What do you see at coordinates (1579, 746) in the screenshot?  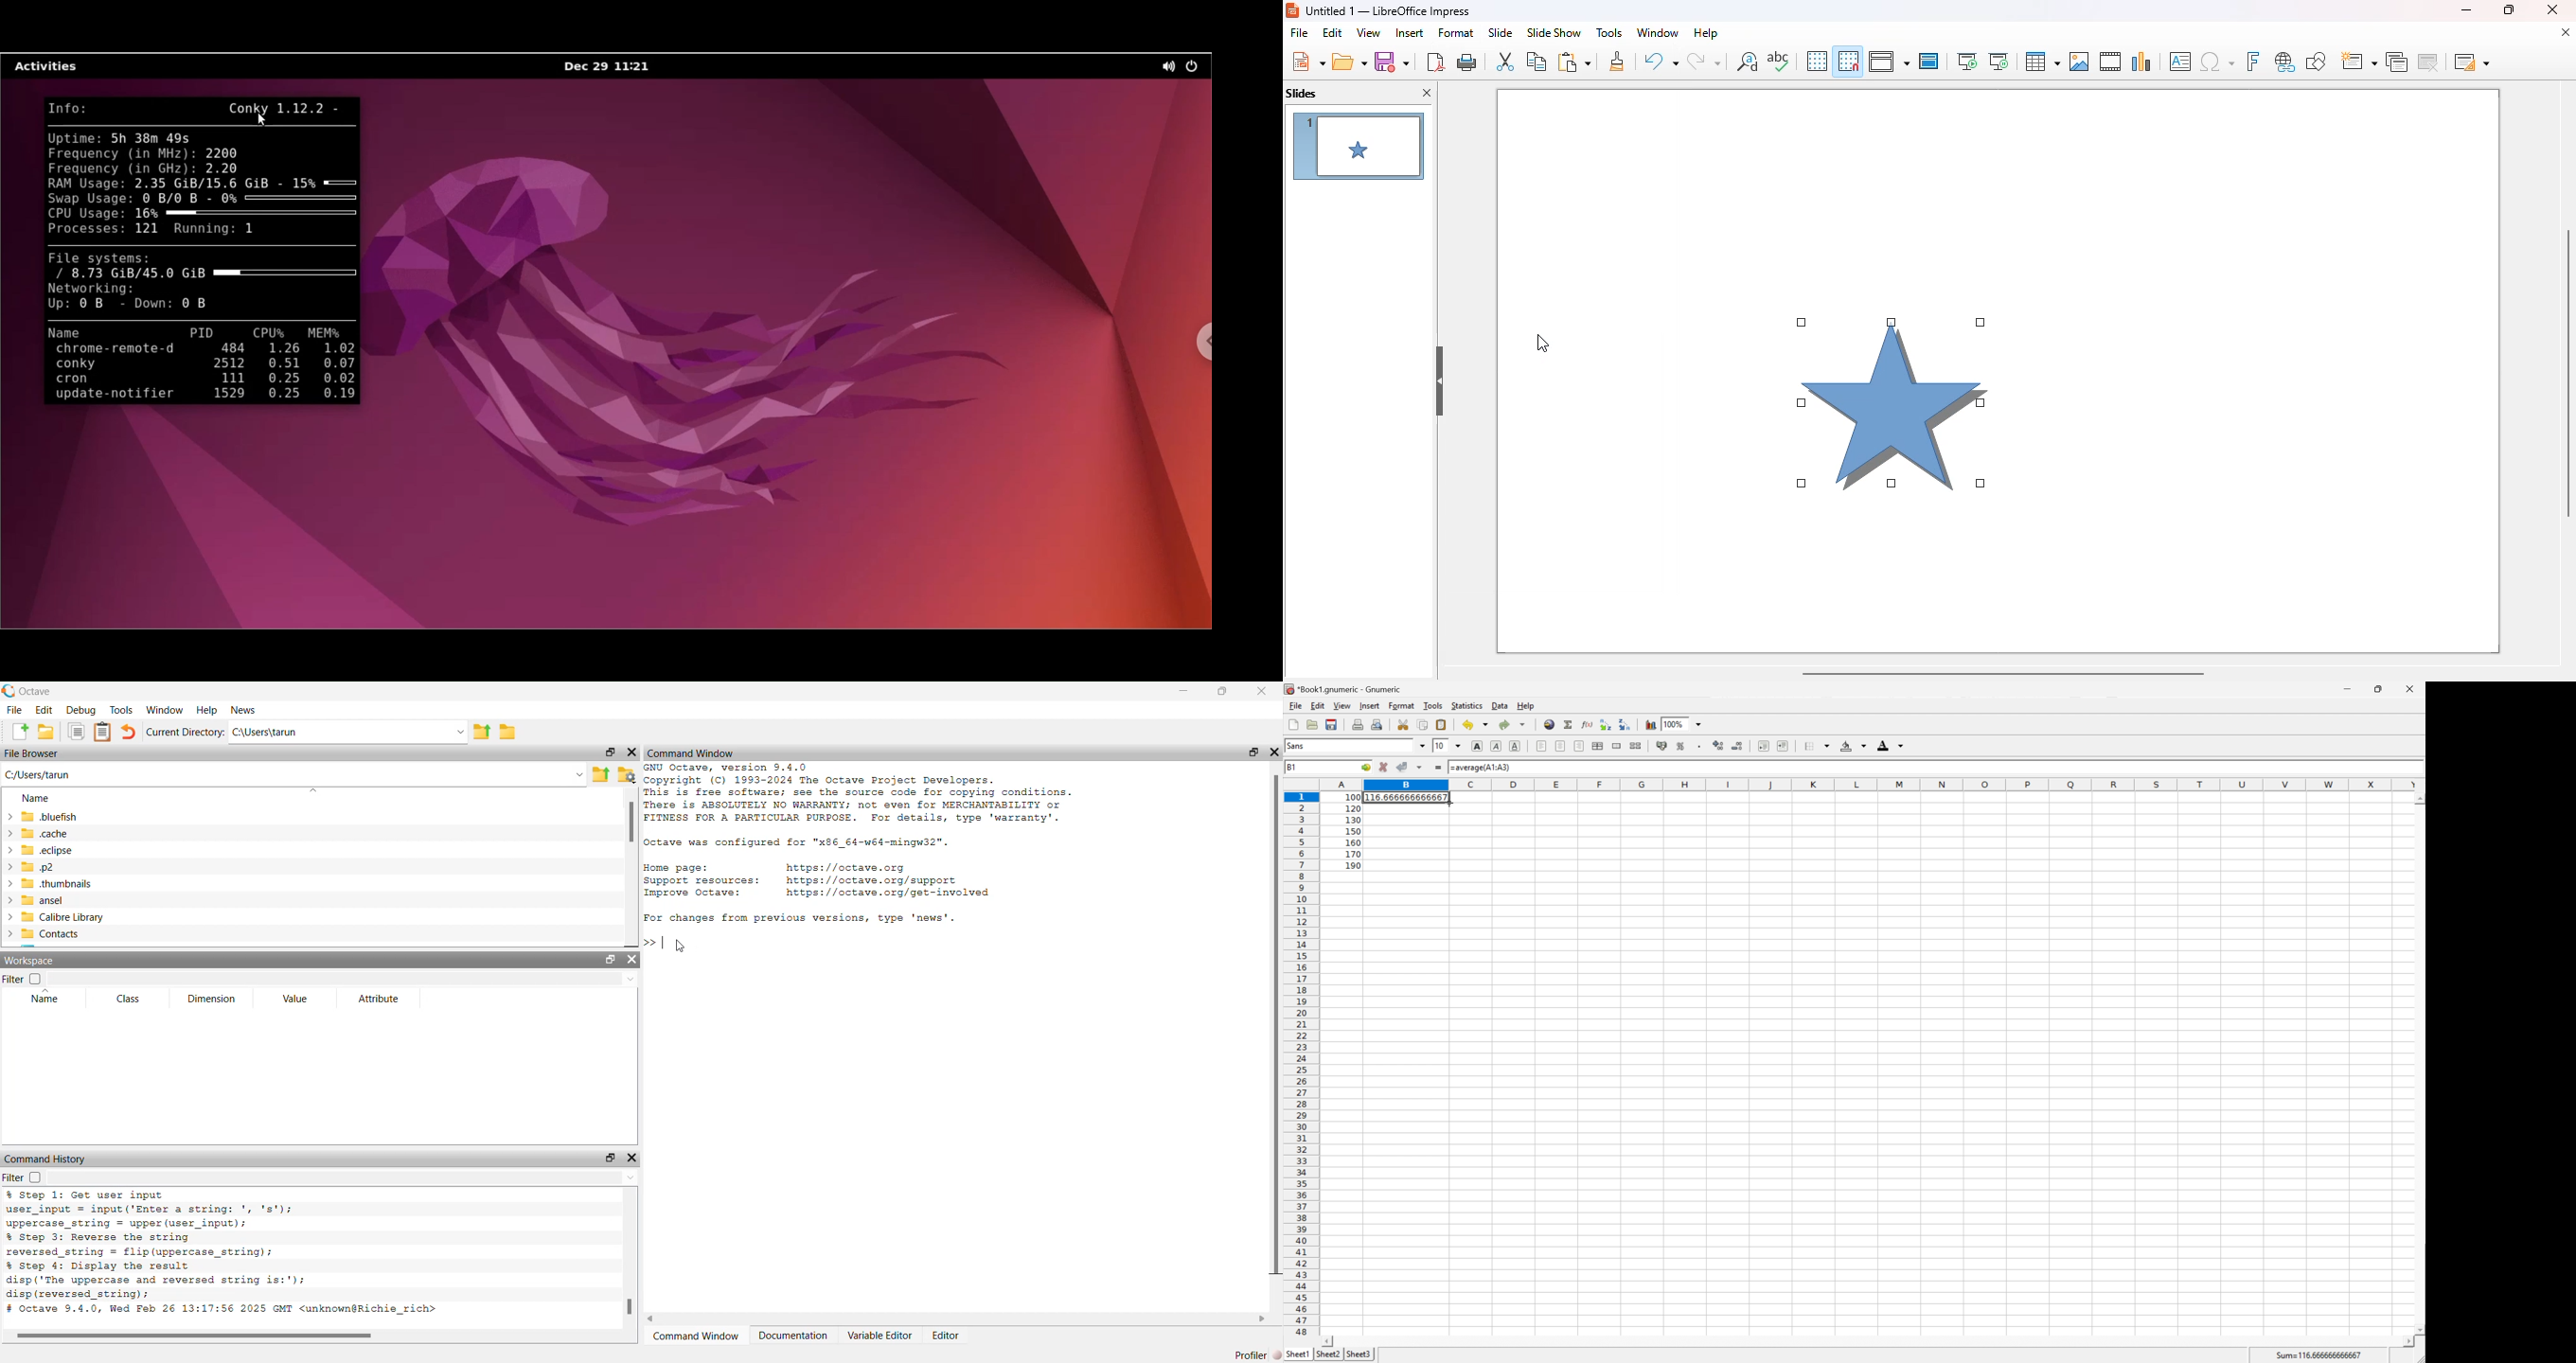 I see `Align Right` at bounding box center [1579, 746].